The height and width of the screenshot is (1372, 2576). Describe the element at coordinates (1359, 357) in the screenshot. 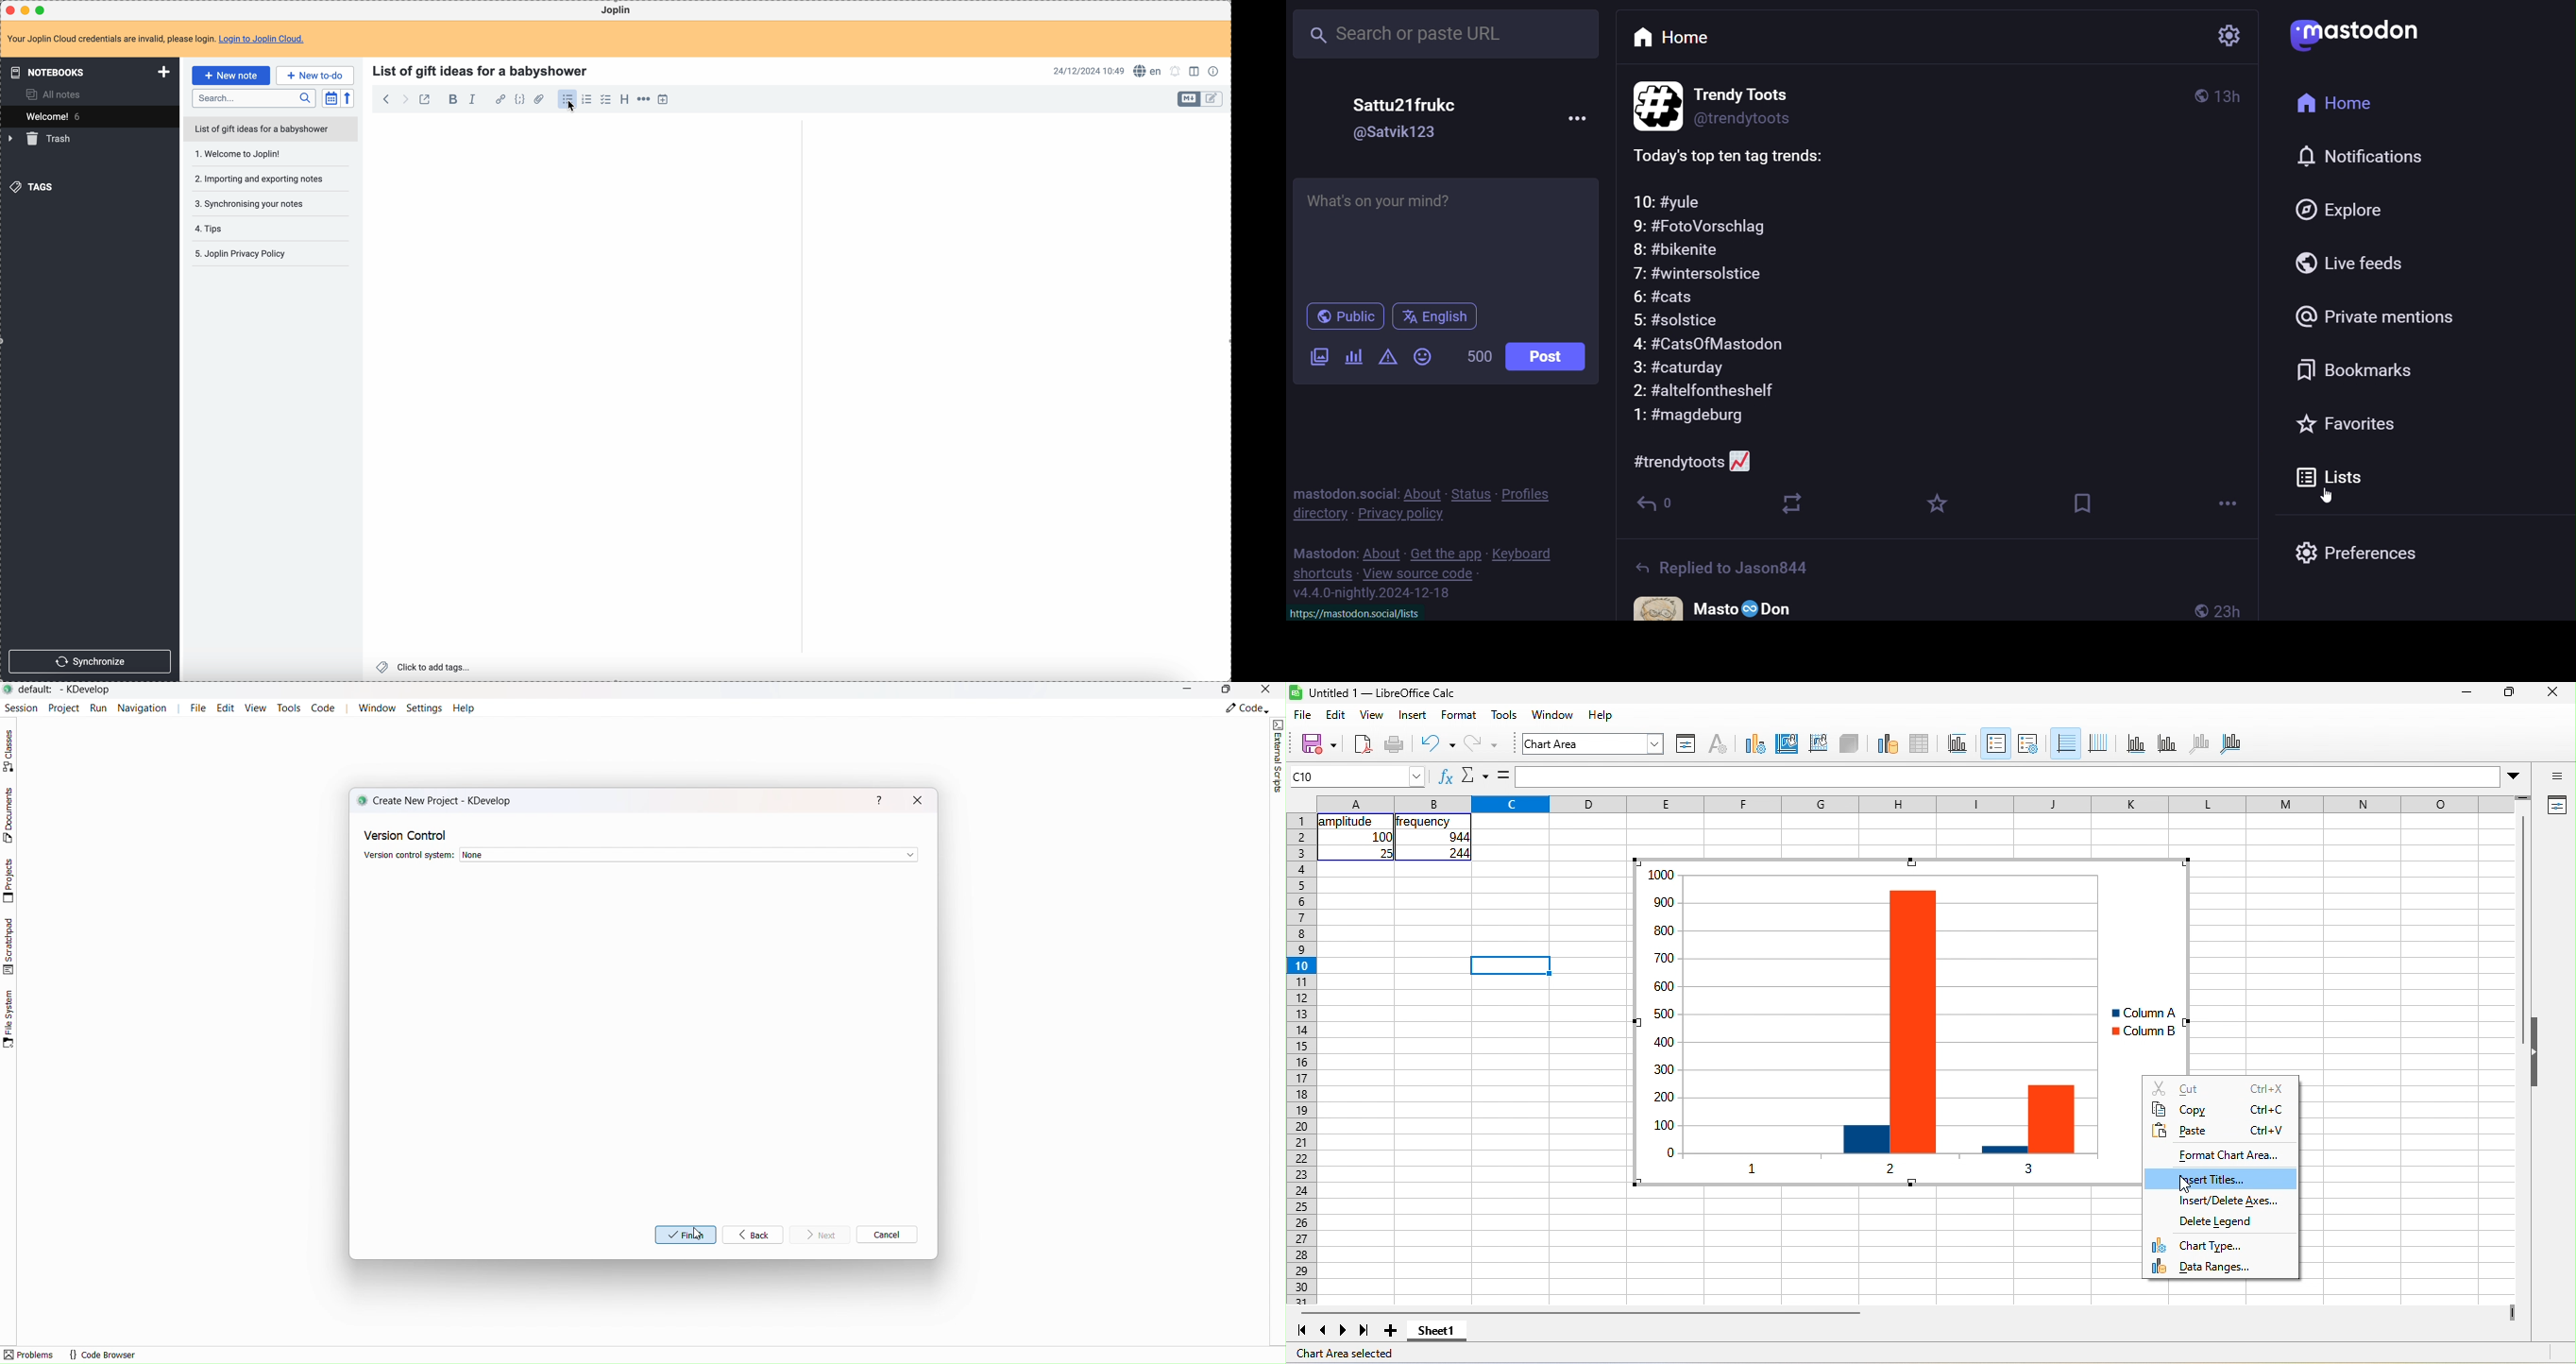

I see `poll` at that location.